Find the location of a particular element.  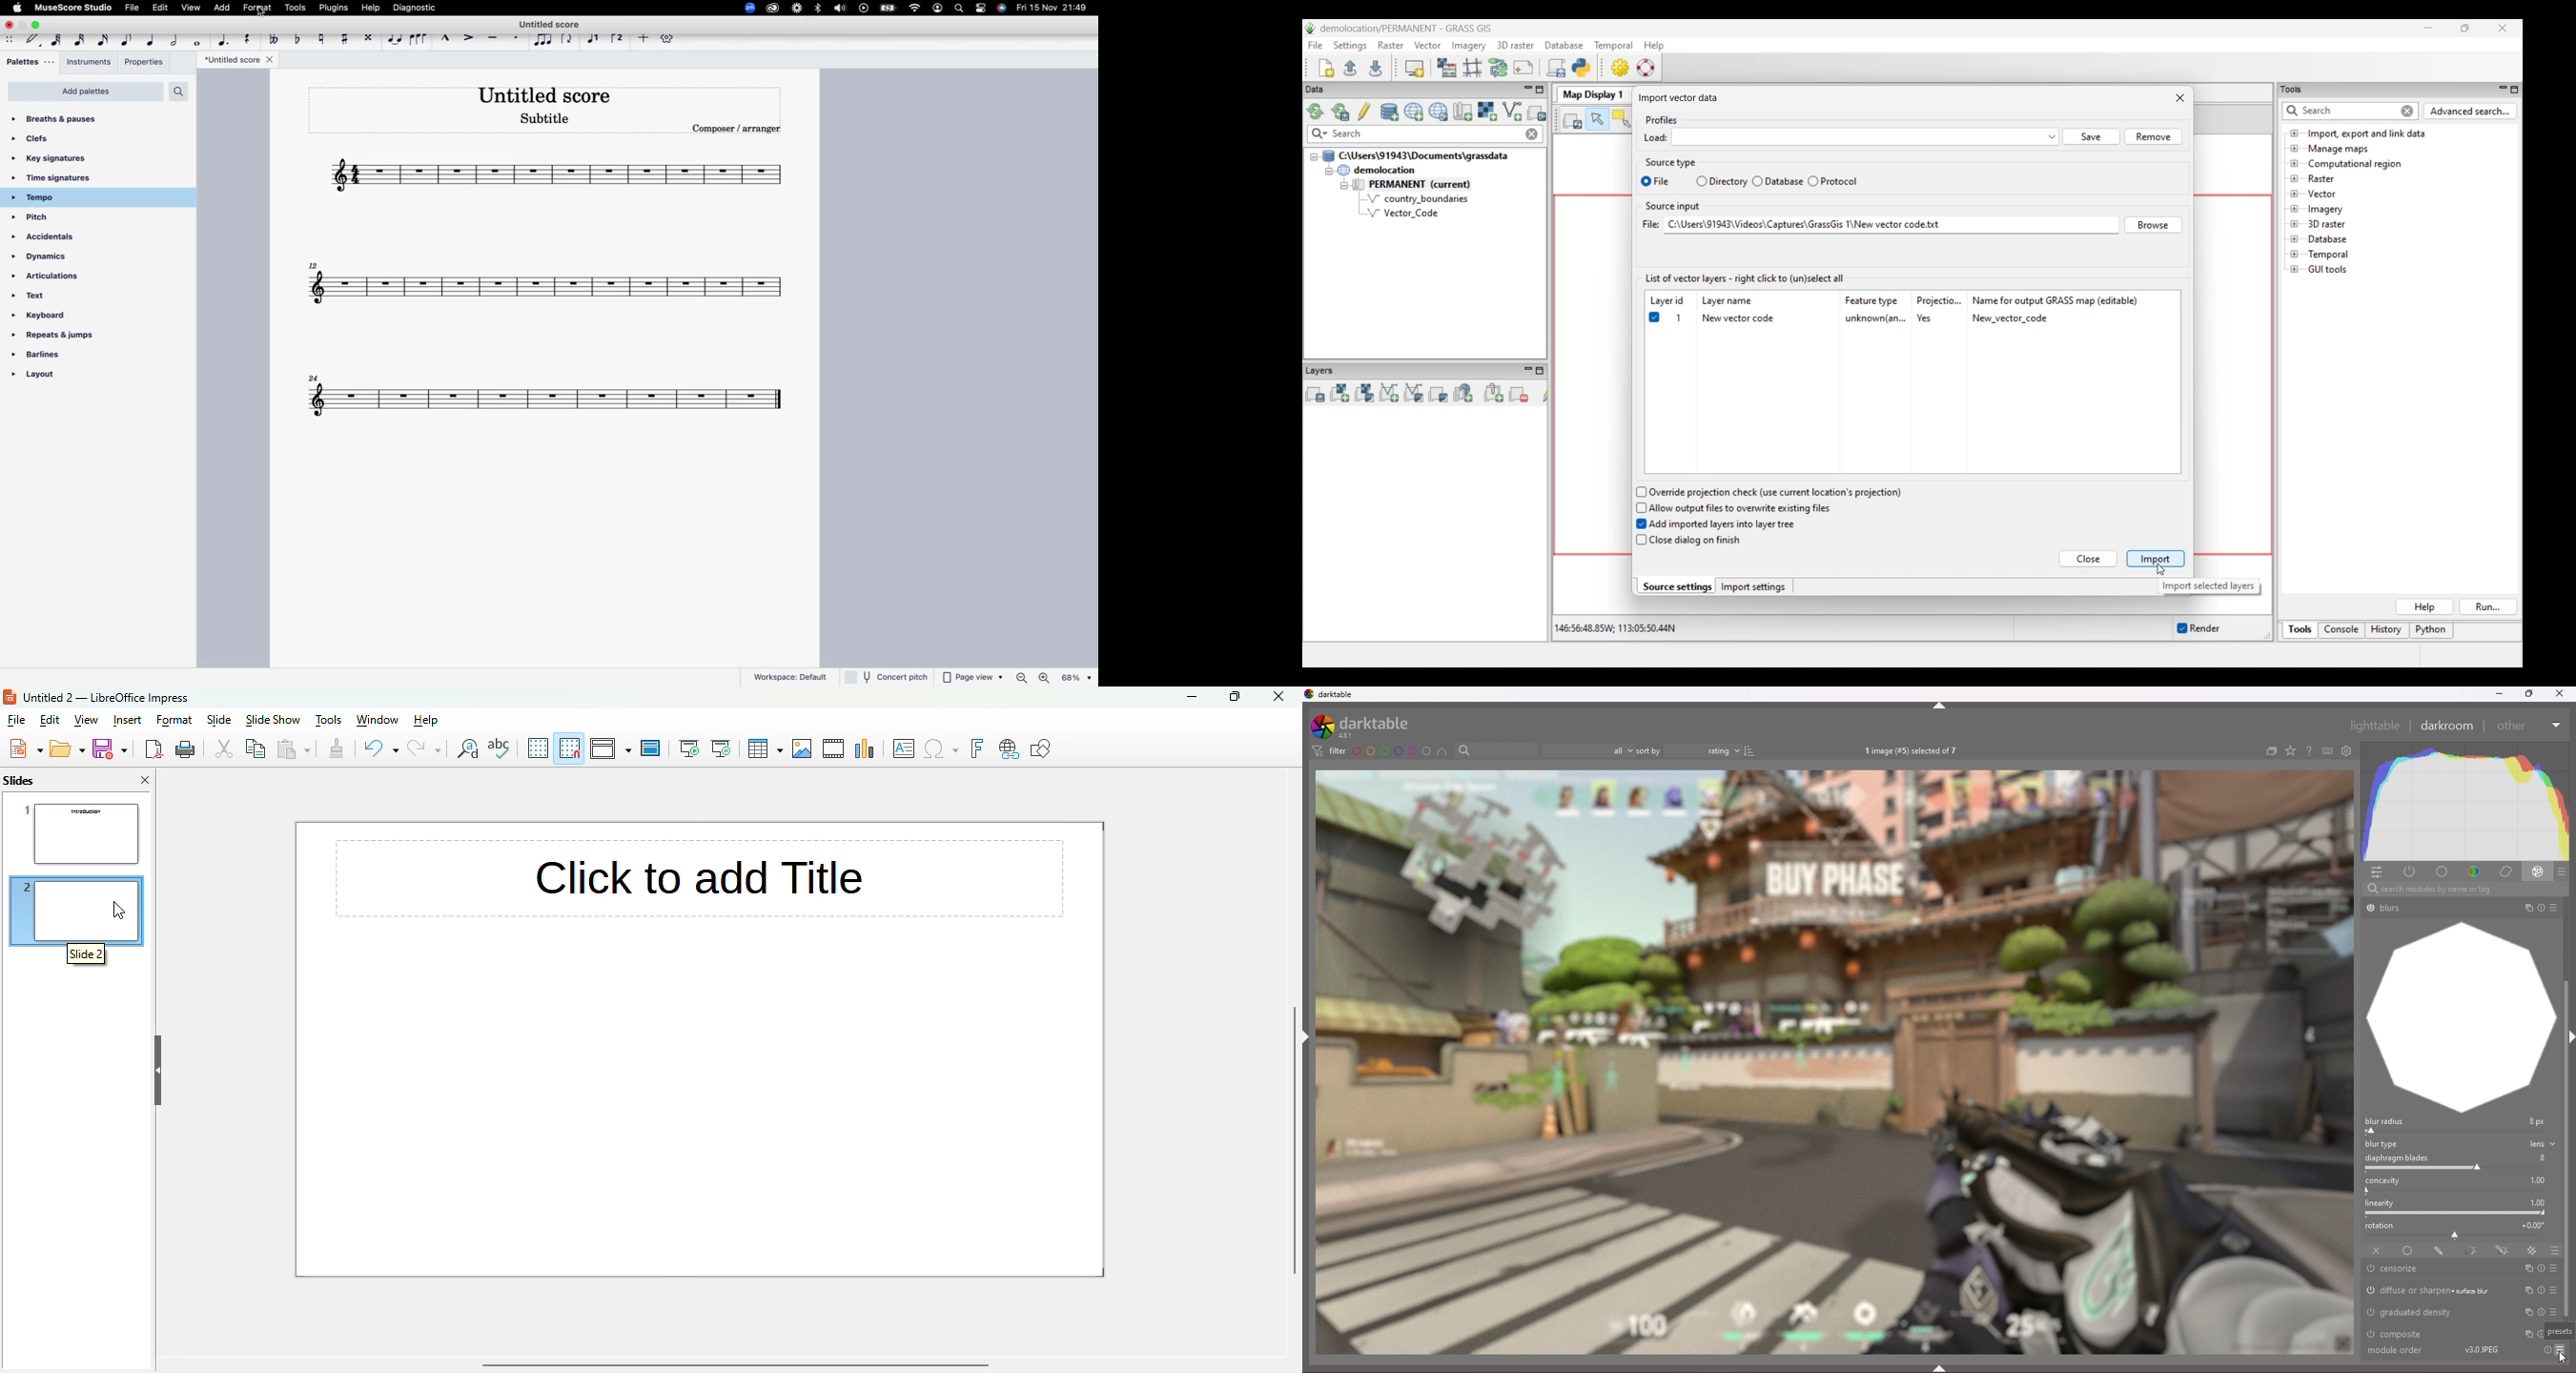

*Untitled score is located at coordinates (239, 60).